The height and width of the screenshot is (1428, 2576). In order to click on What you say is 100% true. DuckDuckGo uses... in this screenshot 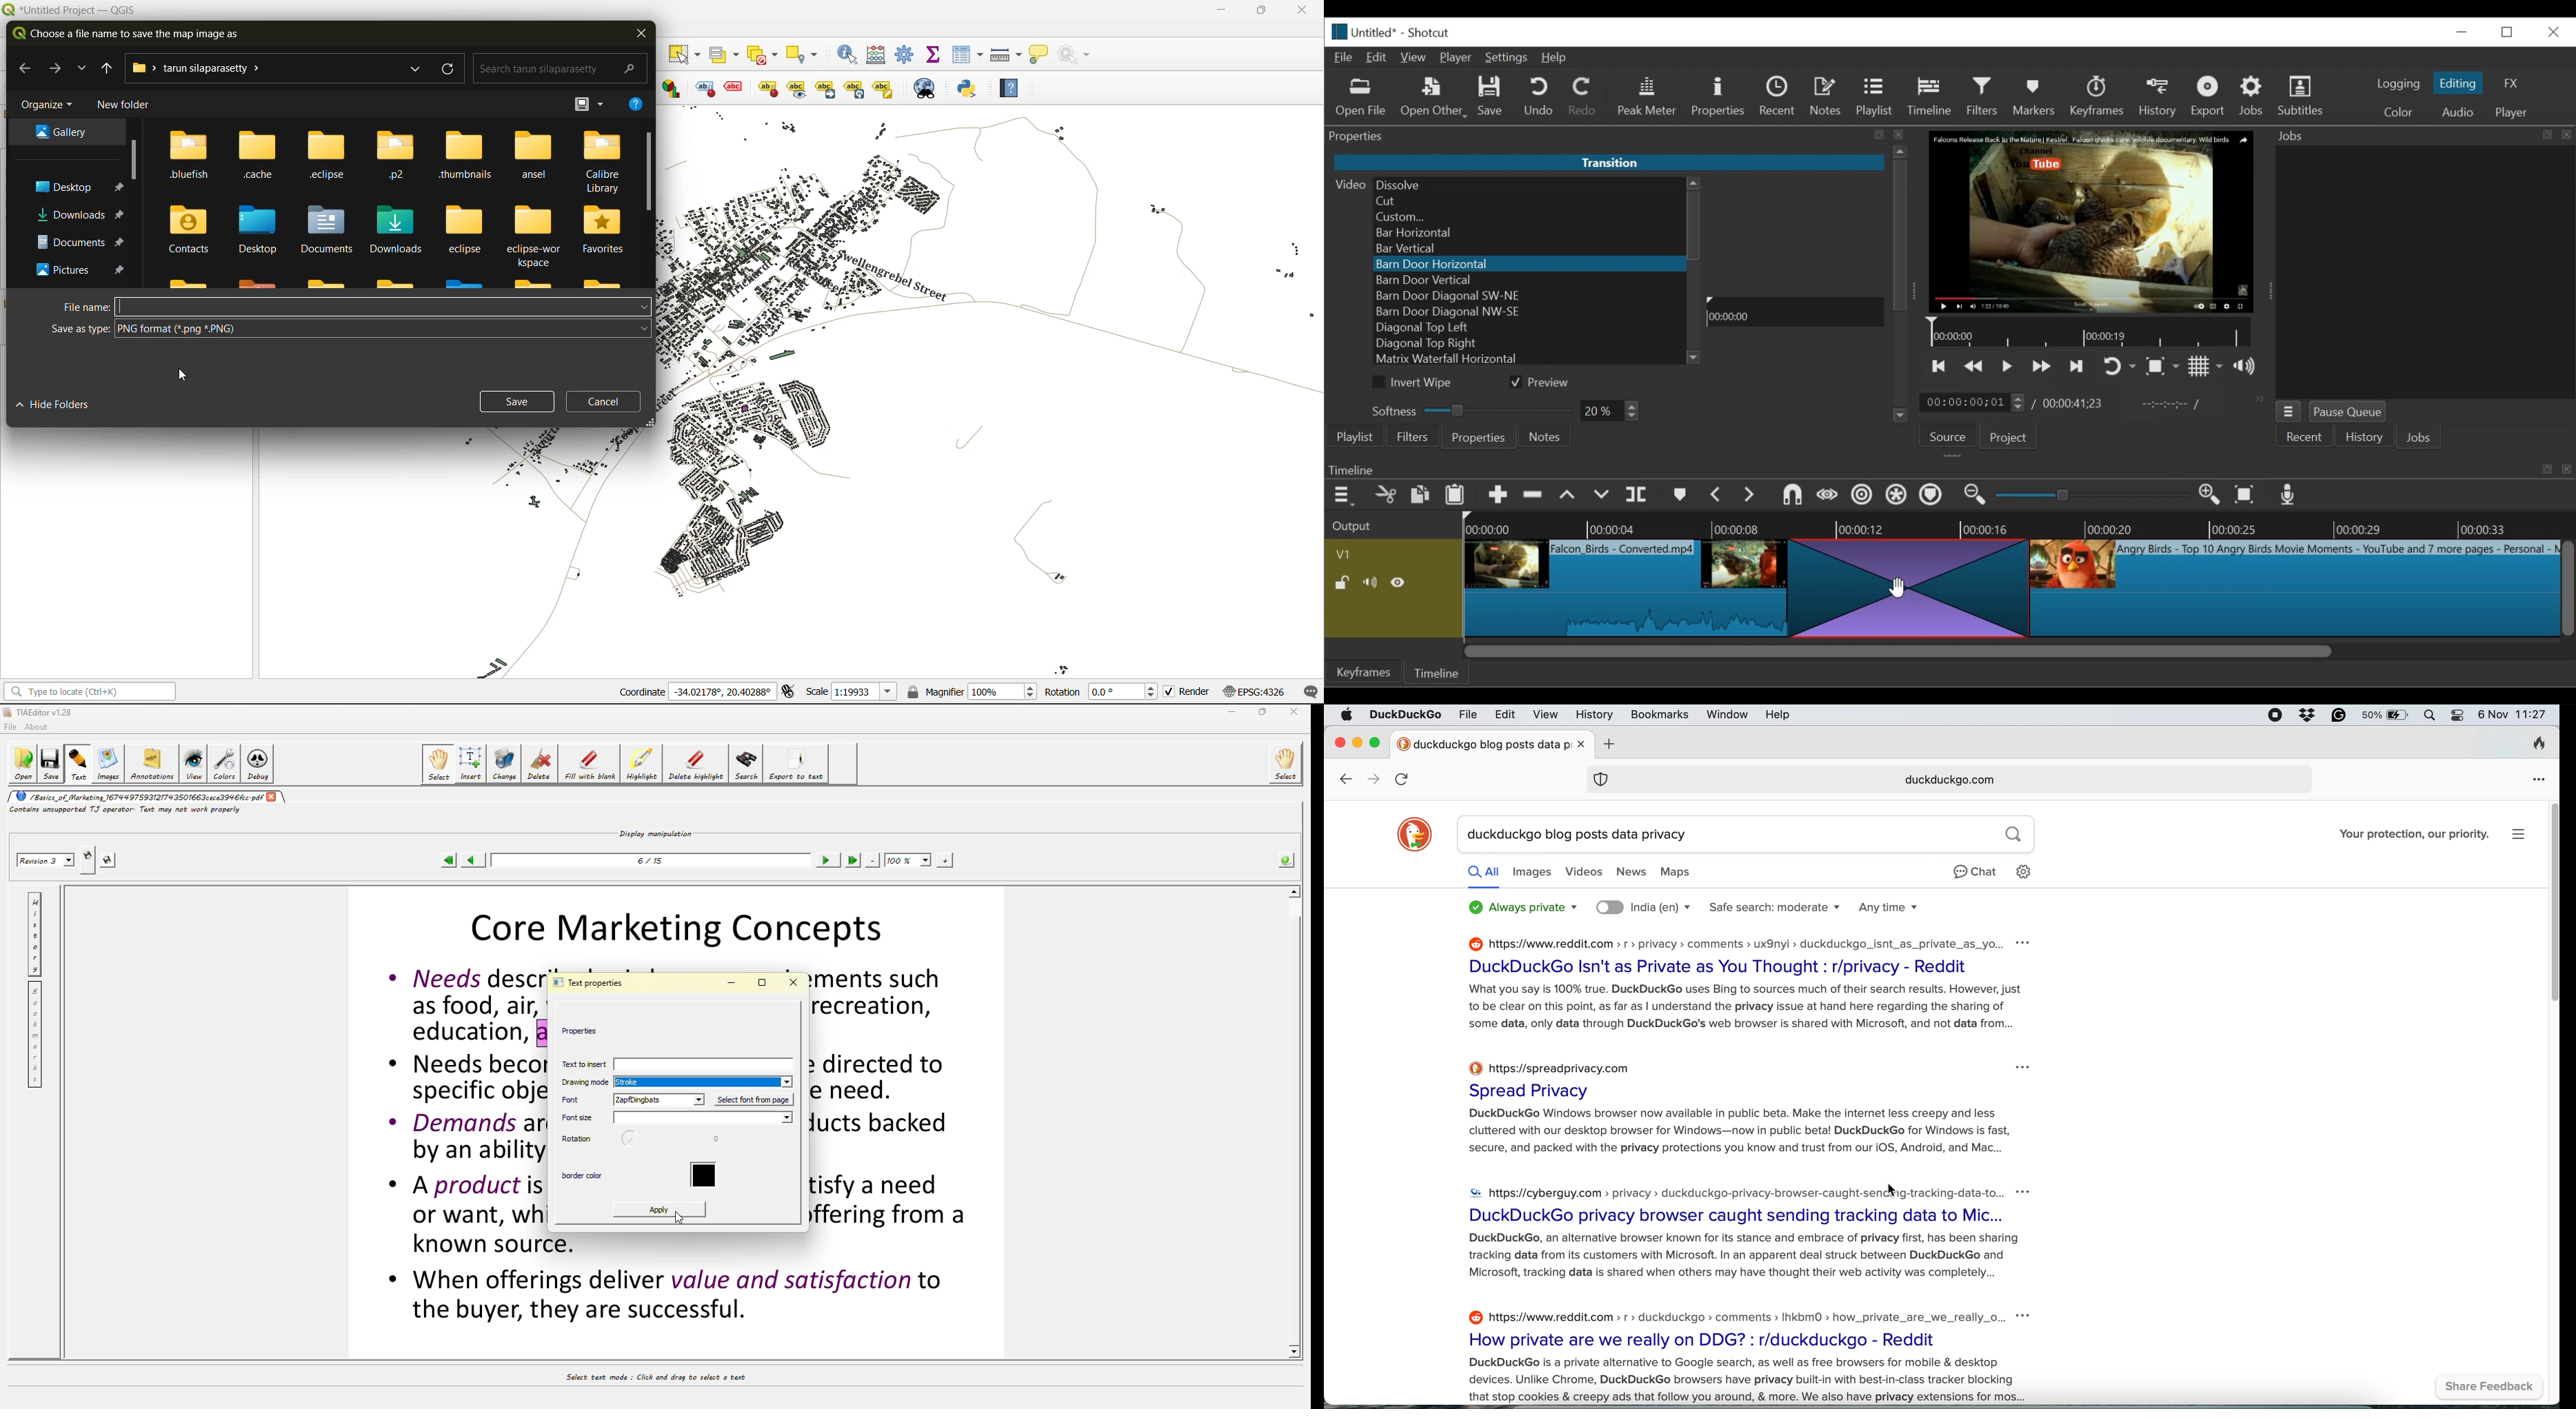, I will do `click(1745, 1008)`.